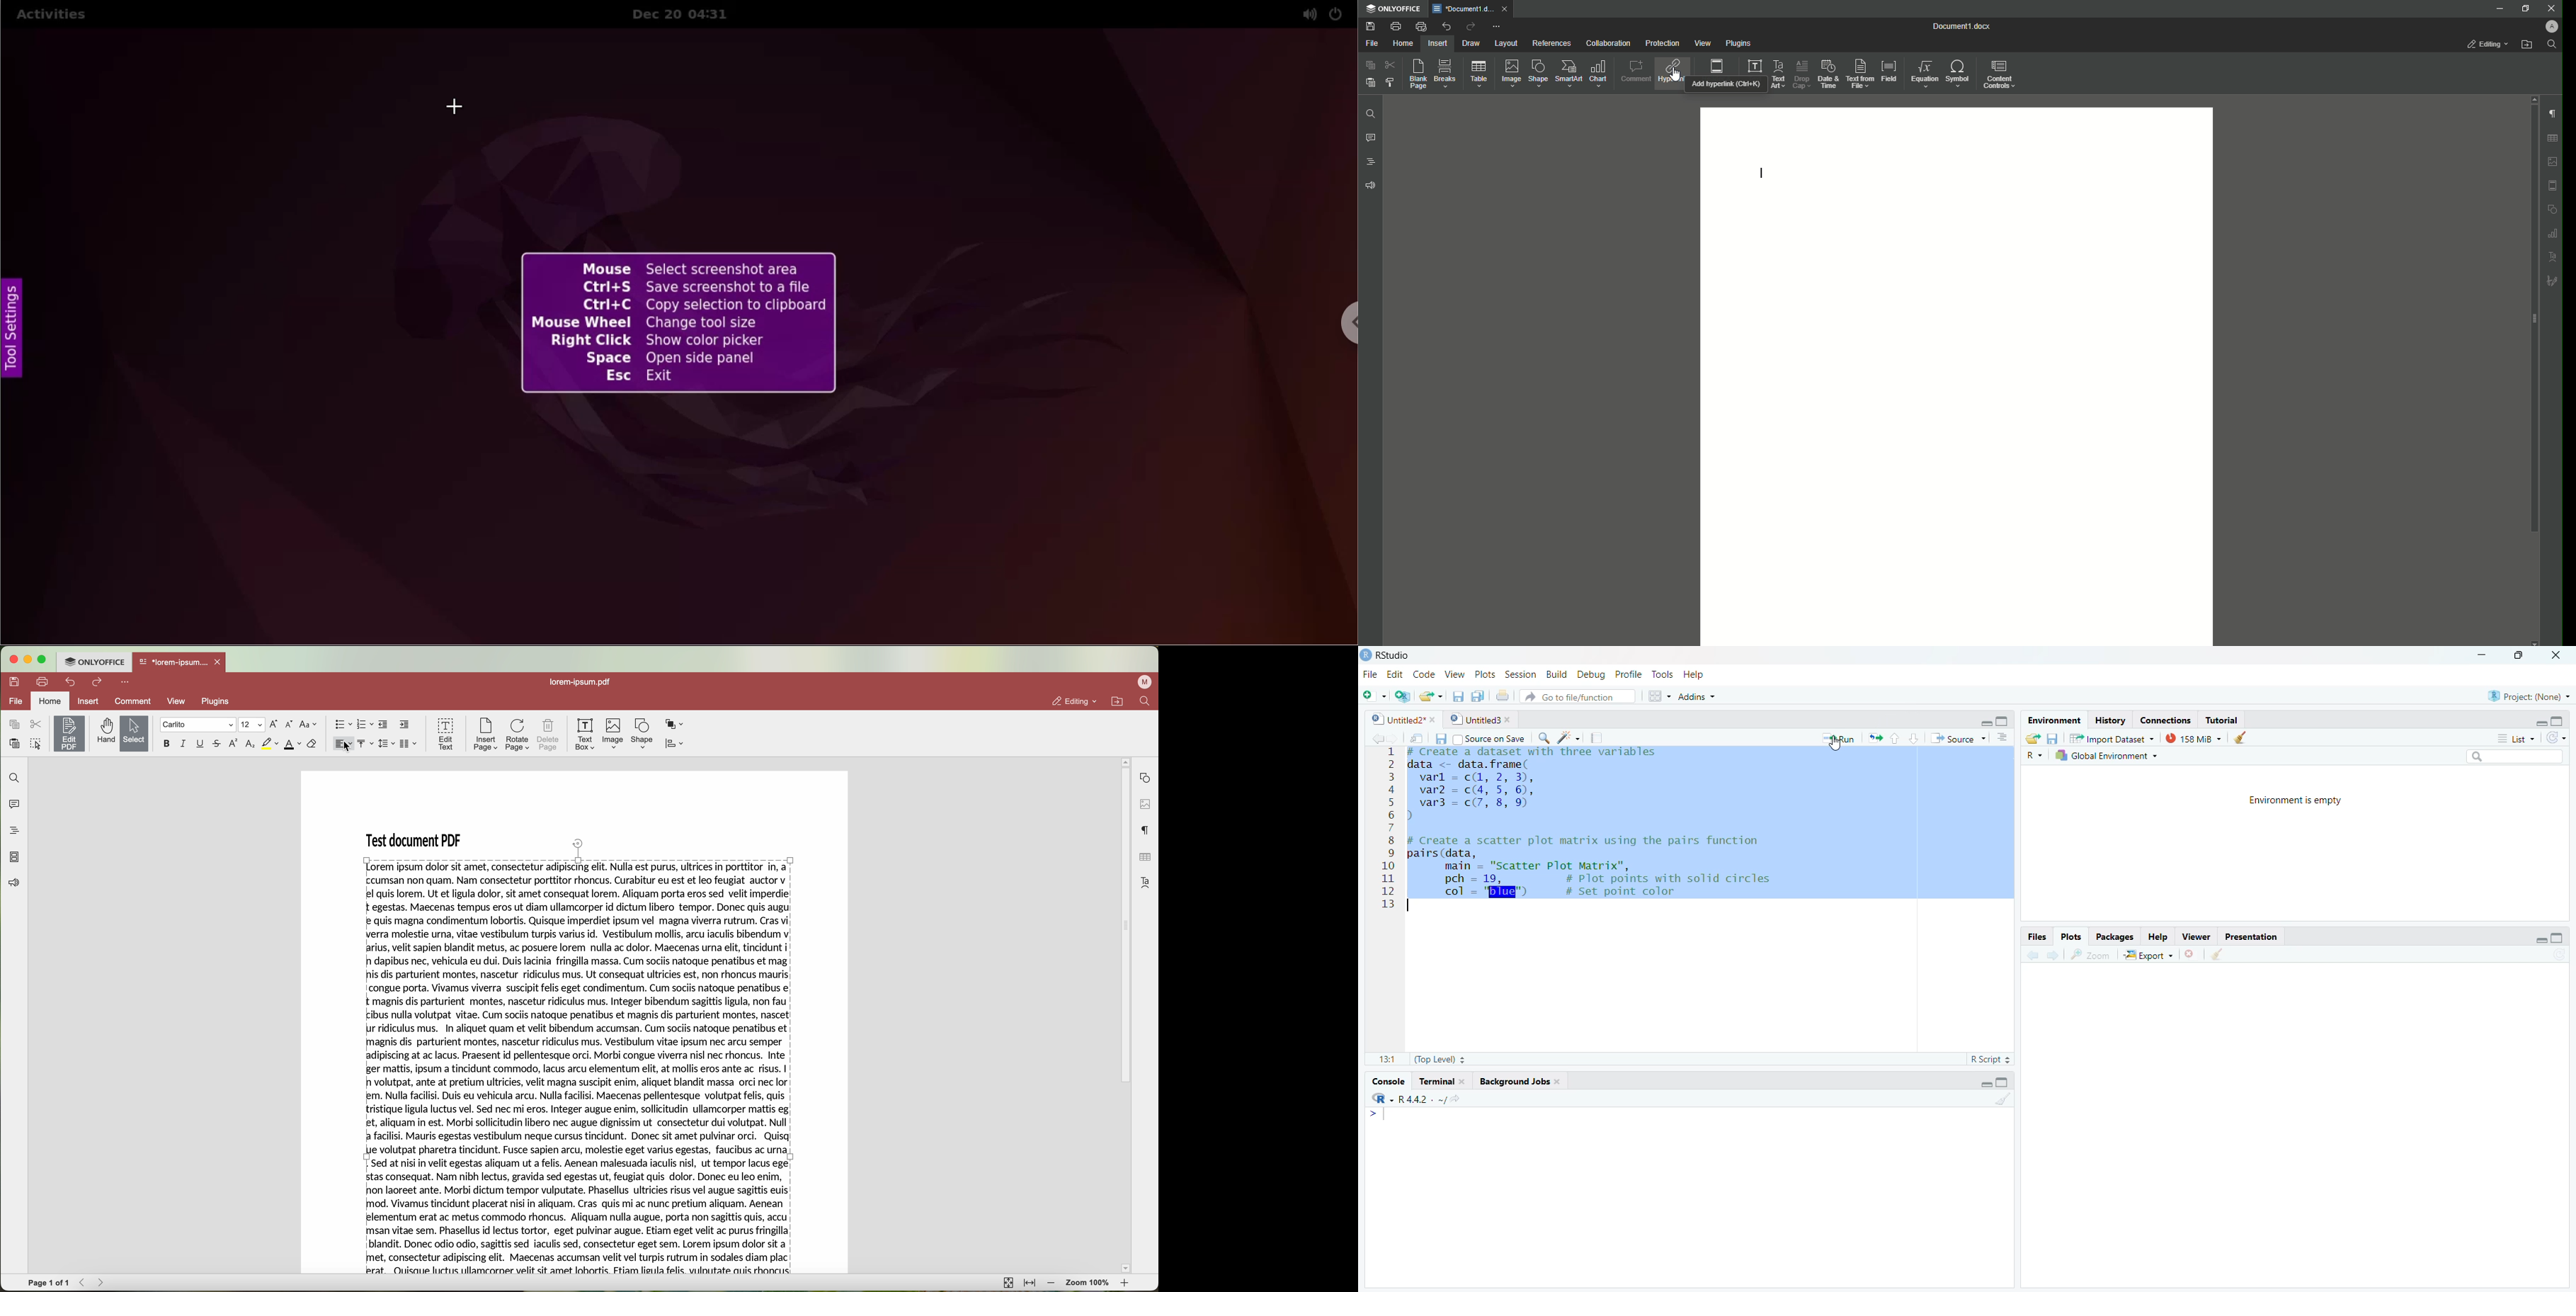 The height and width of the screenshot is (1316, 2576). Describe the element at coordinates (2512, 737) in the screenshot. I see `List ` at that location.